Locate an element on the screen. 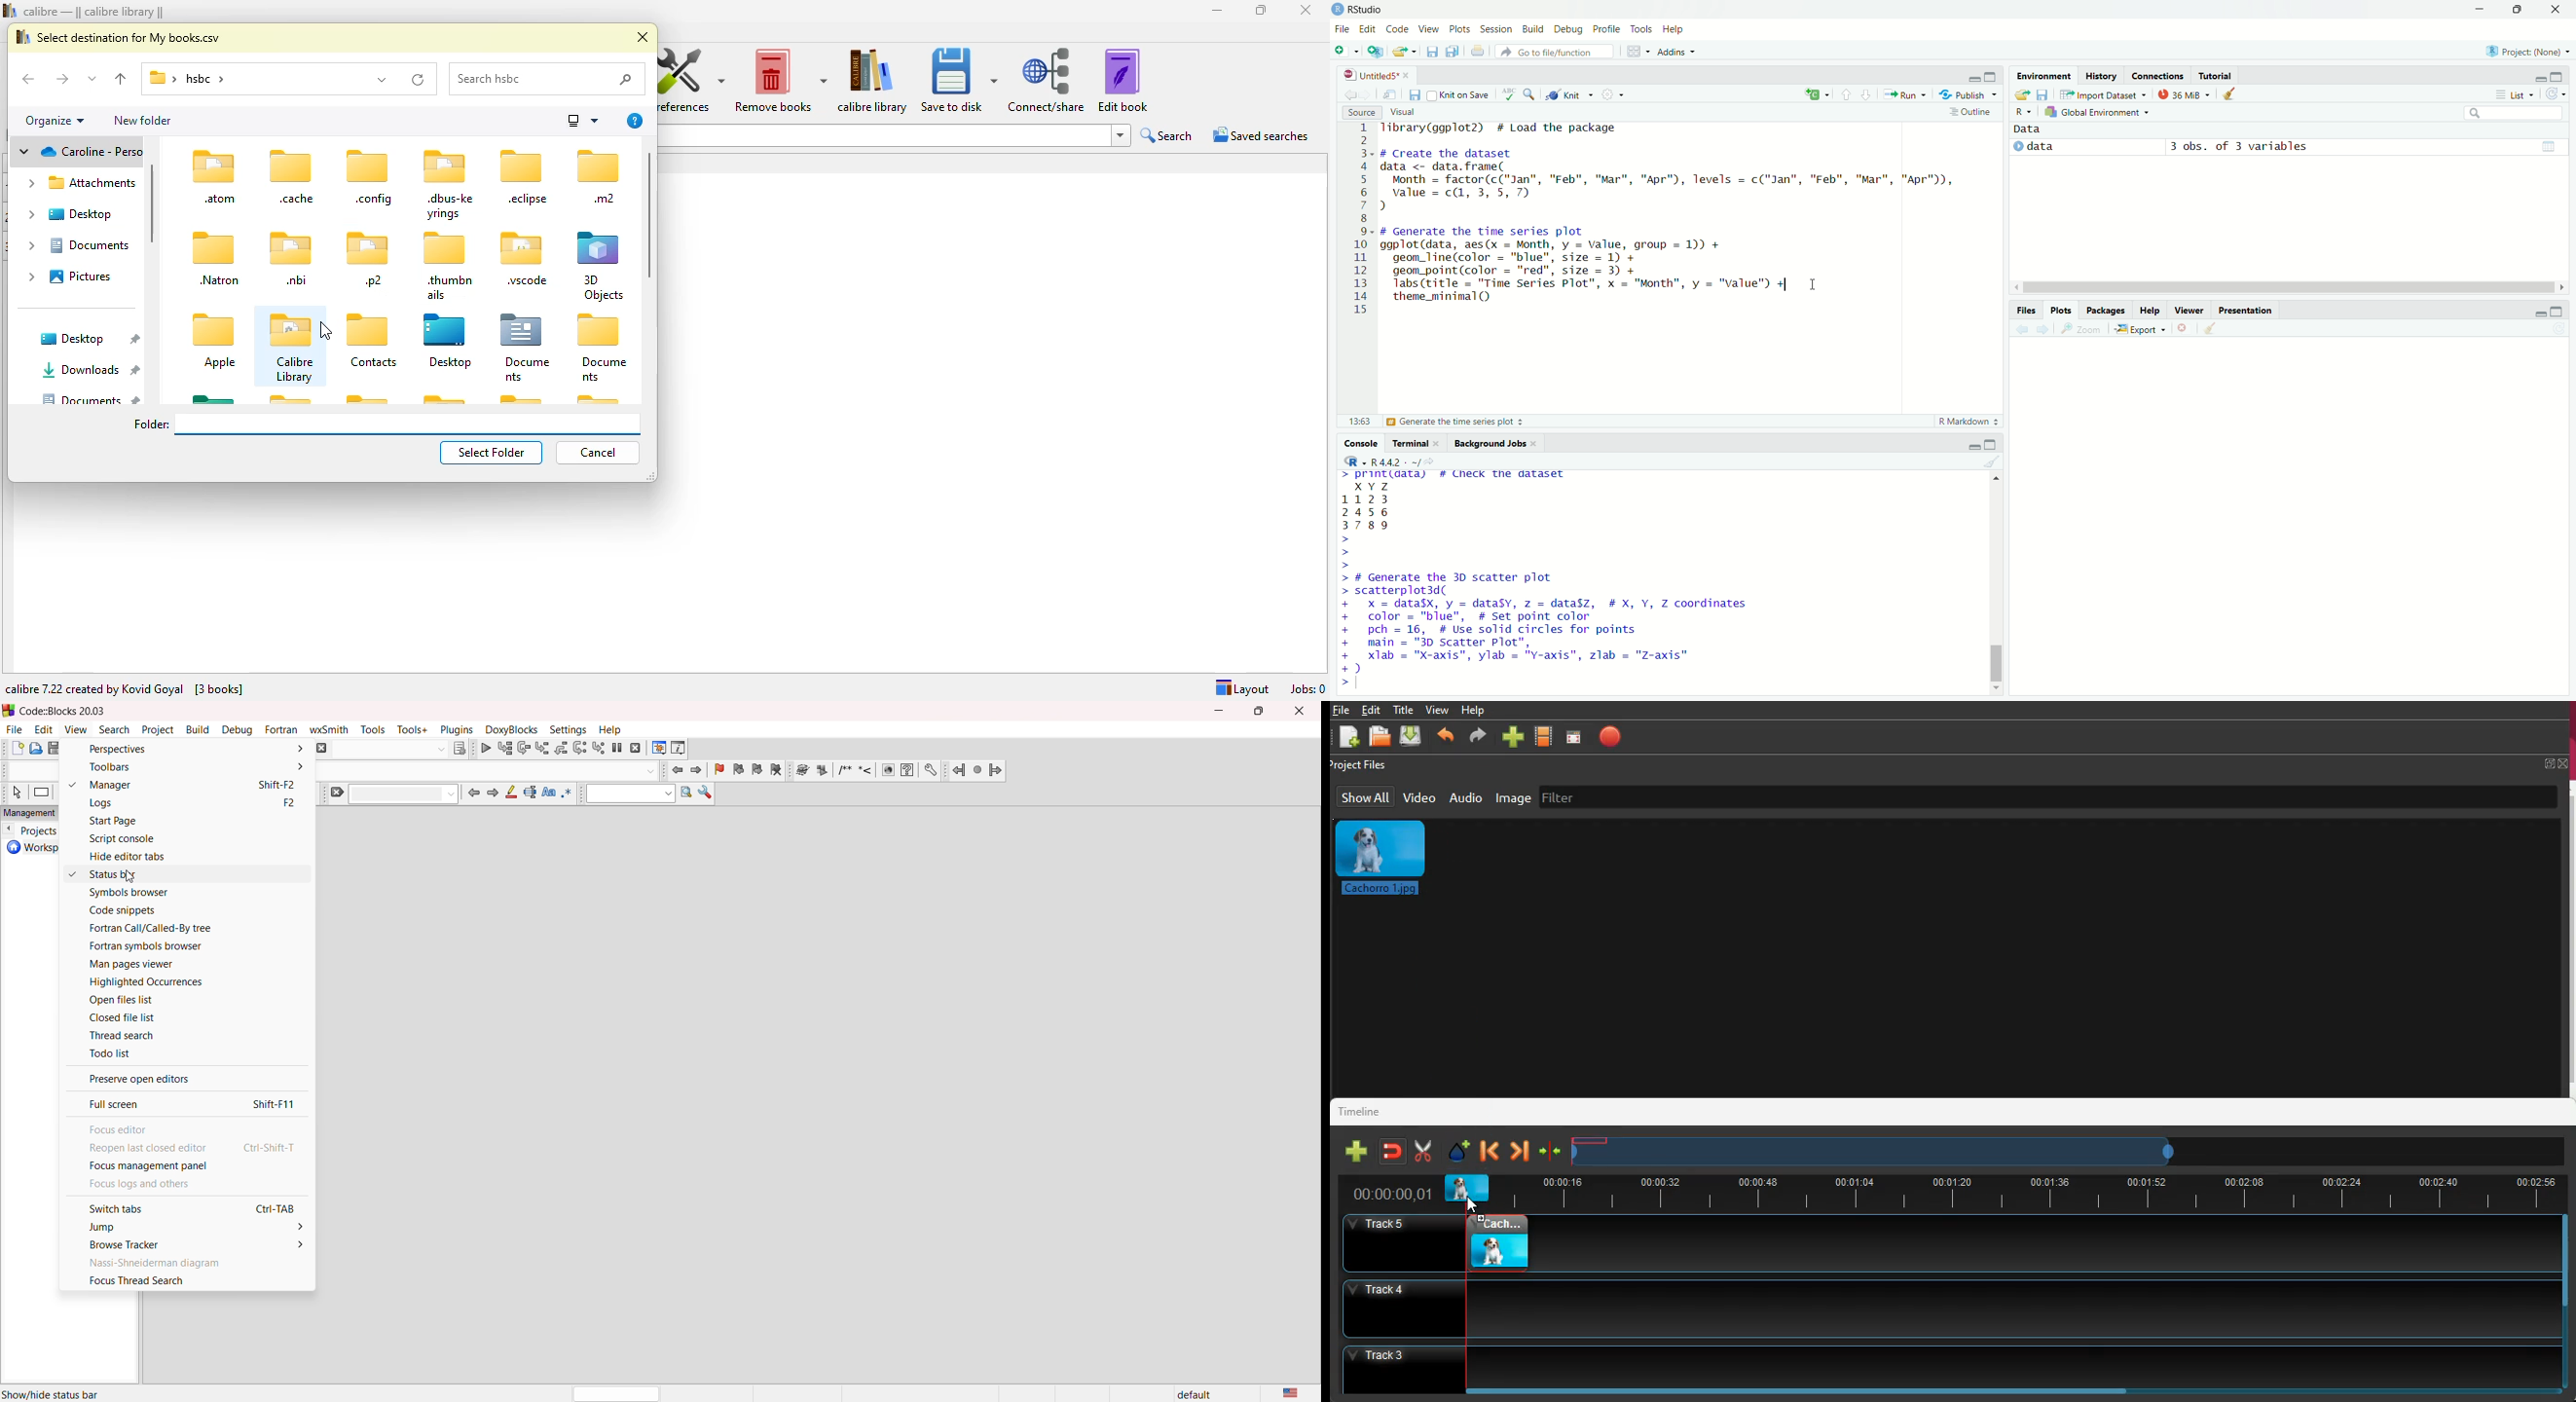 This screenshot has width=2576, height=1428. change your view is located at coordinates (581, 120).